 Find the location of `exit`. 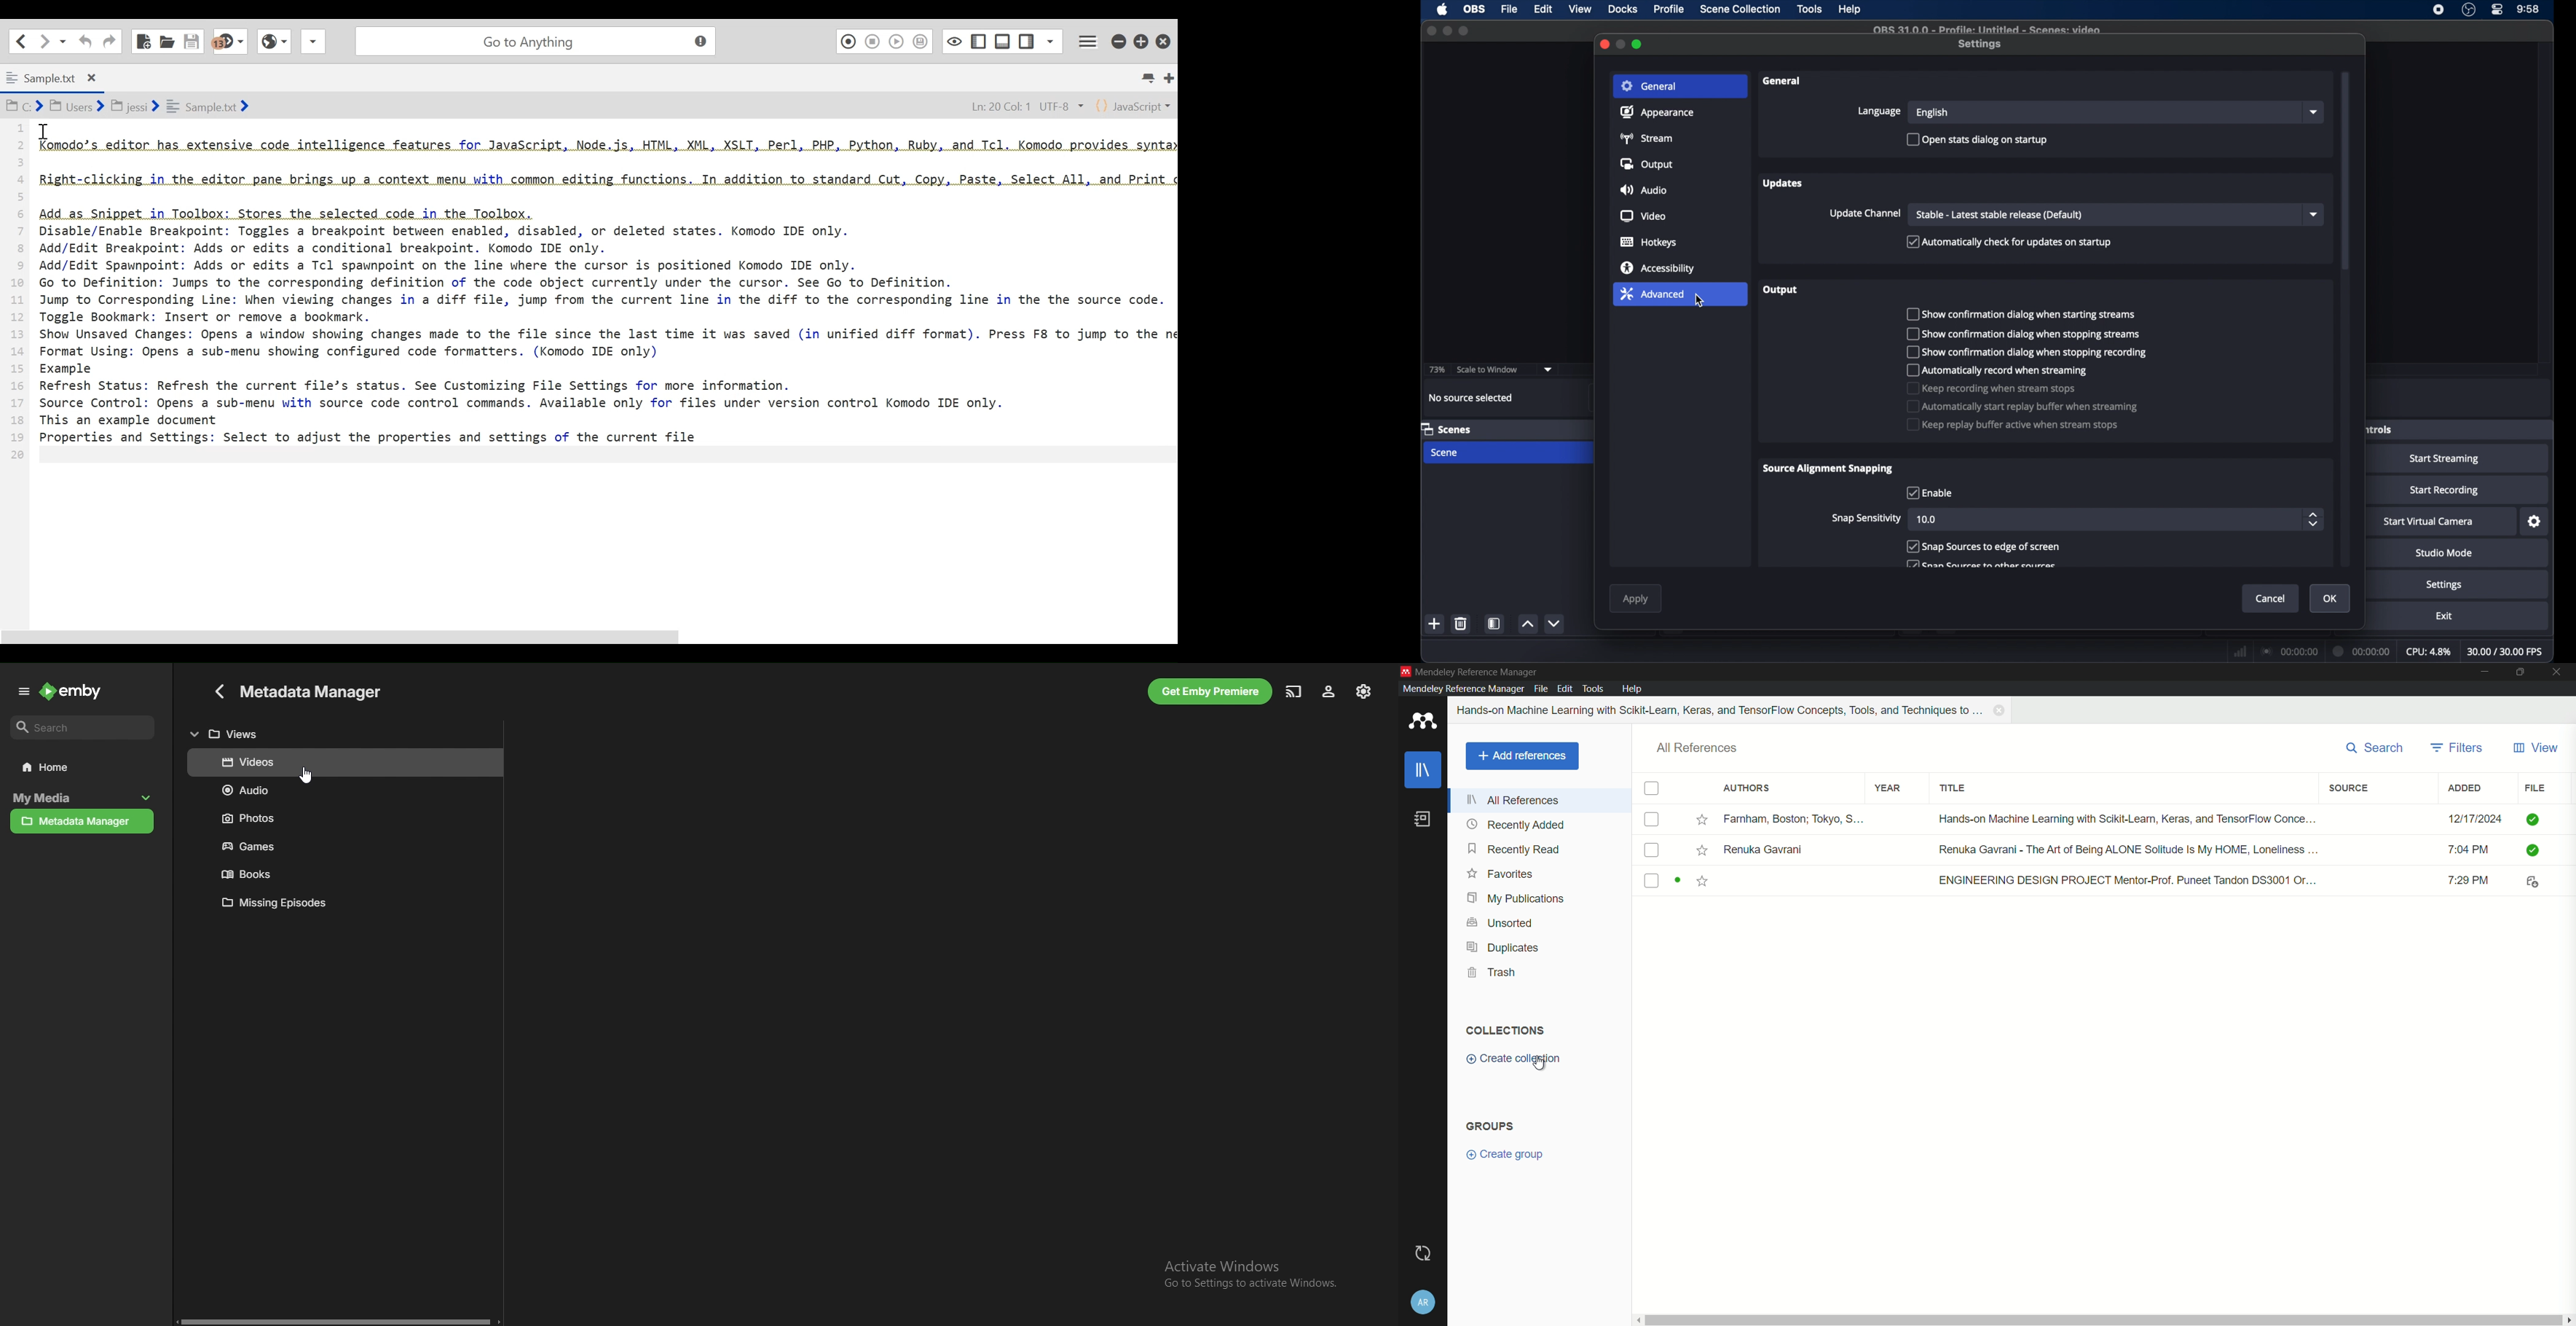

exit is located at coordinates (2444, 616).